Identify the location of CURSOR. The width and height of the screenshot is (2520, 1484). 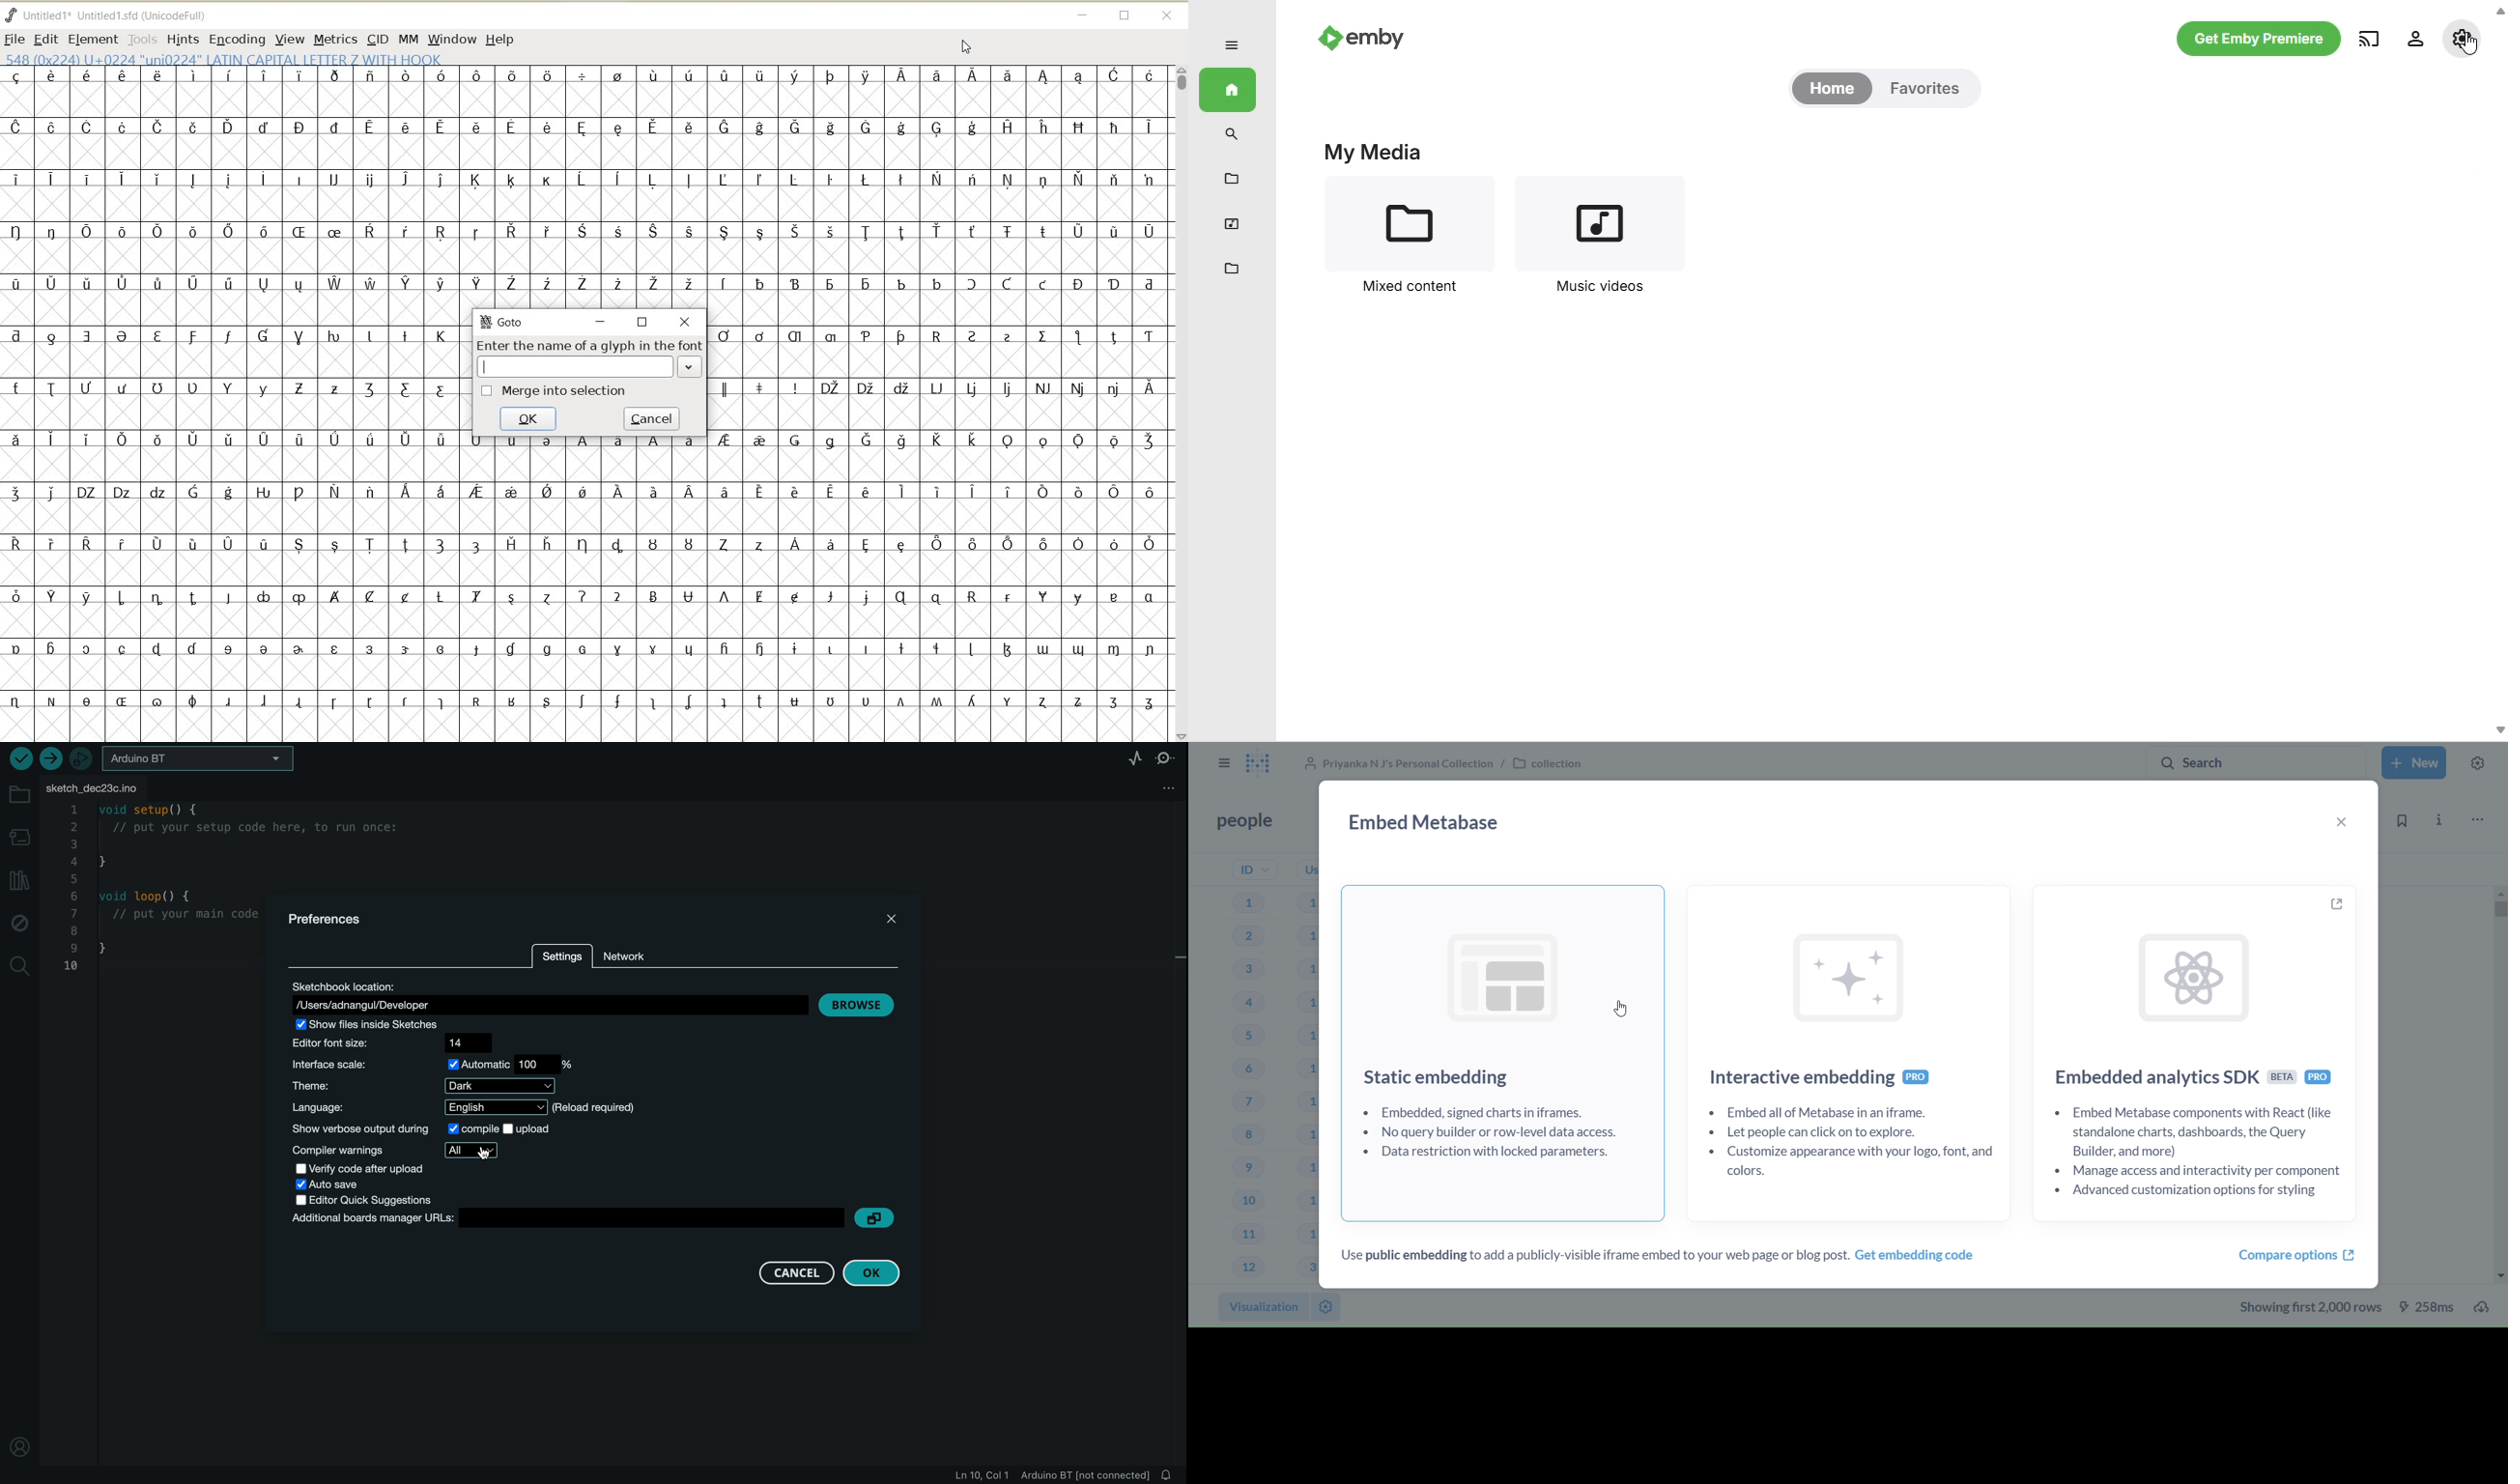
(965, 46).